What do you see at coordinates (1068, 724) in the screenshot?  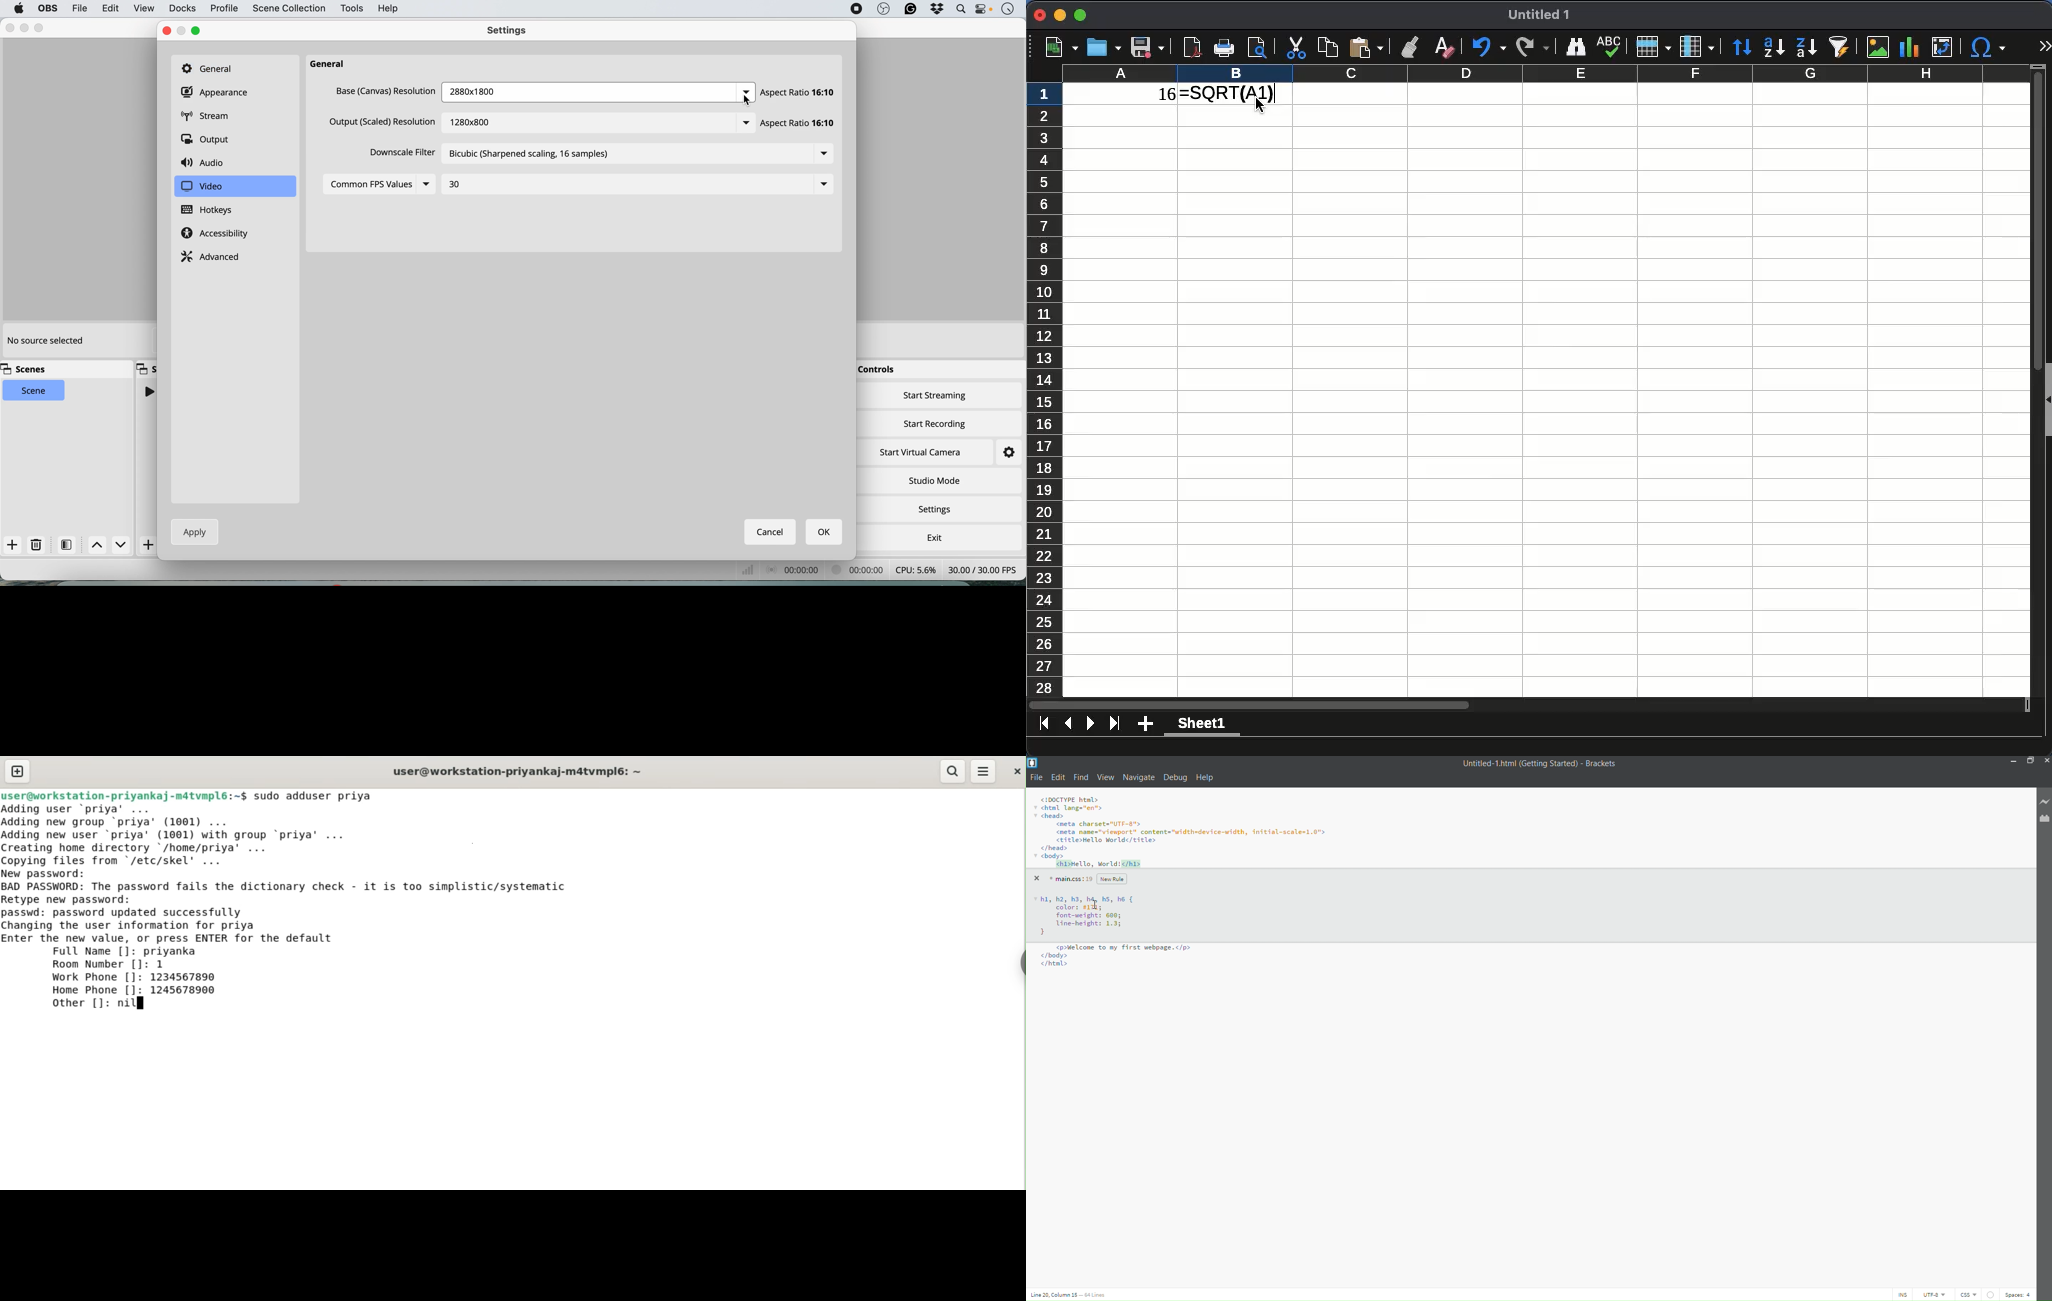 I see `previous sheet` at bounding box center [1068, 724].